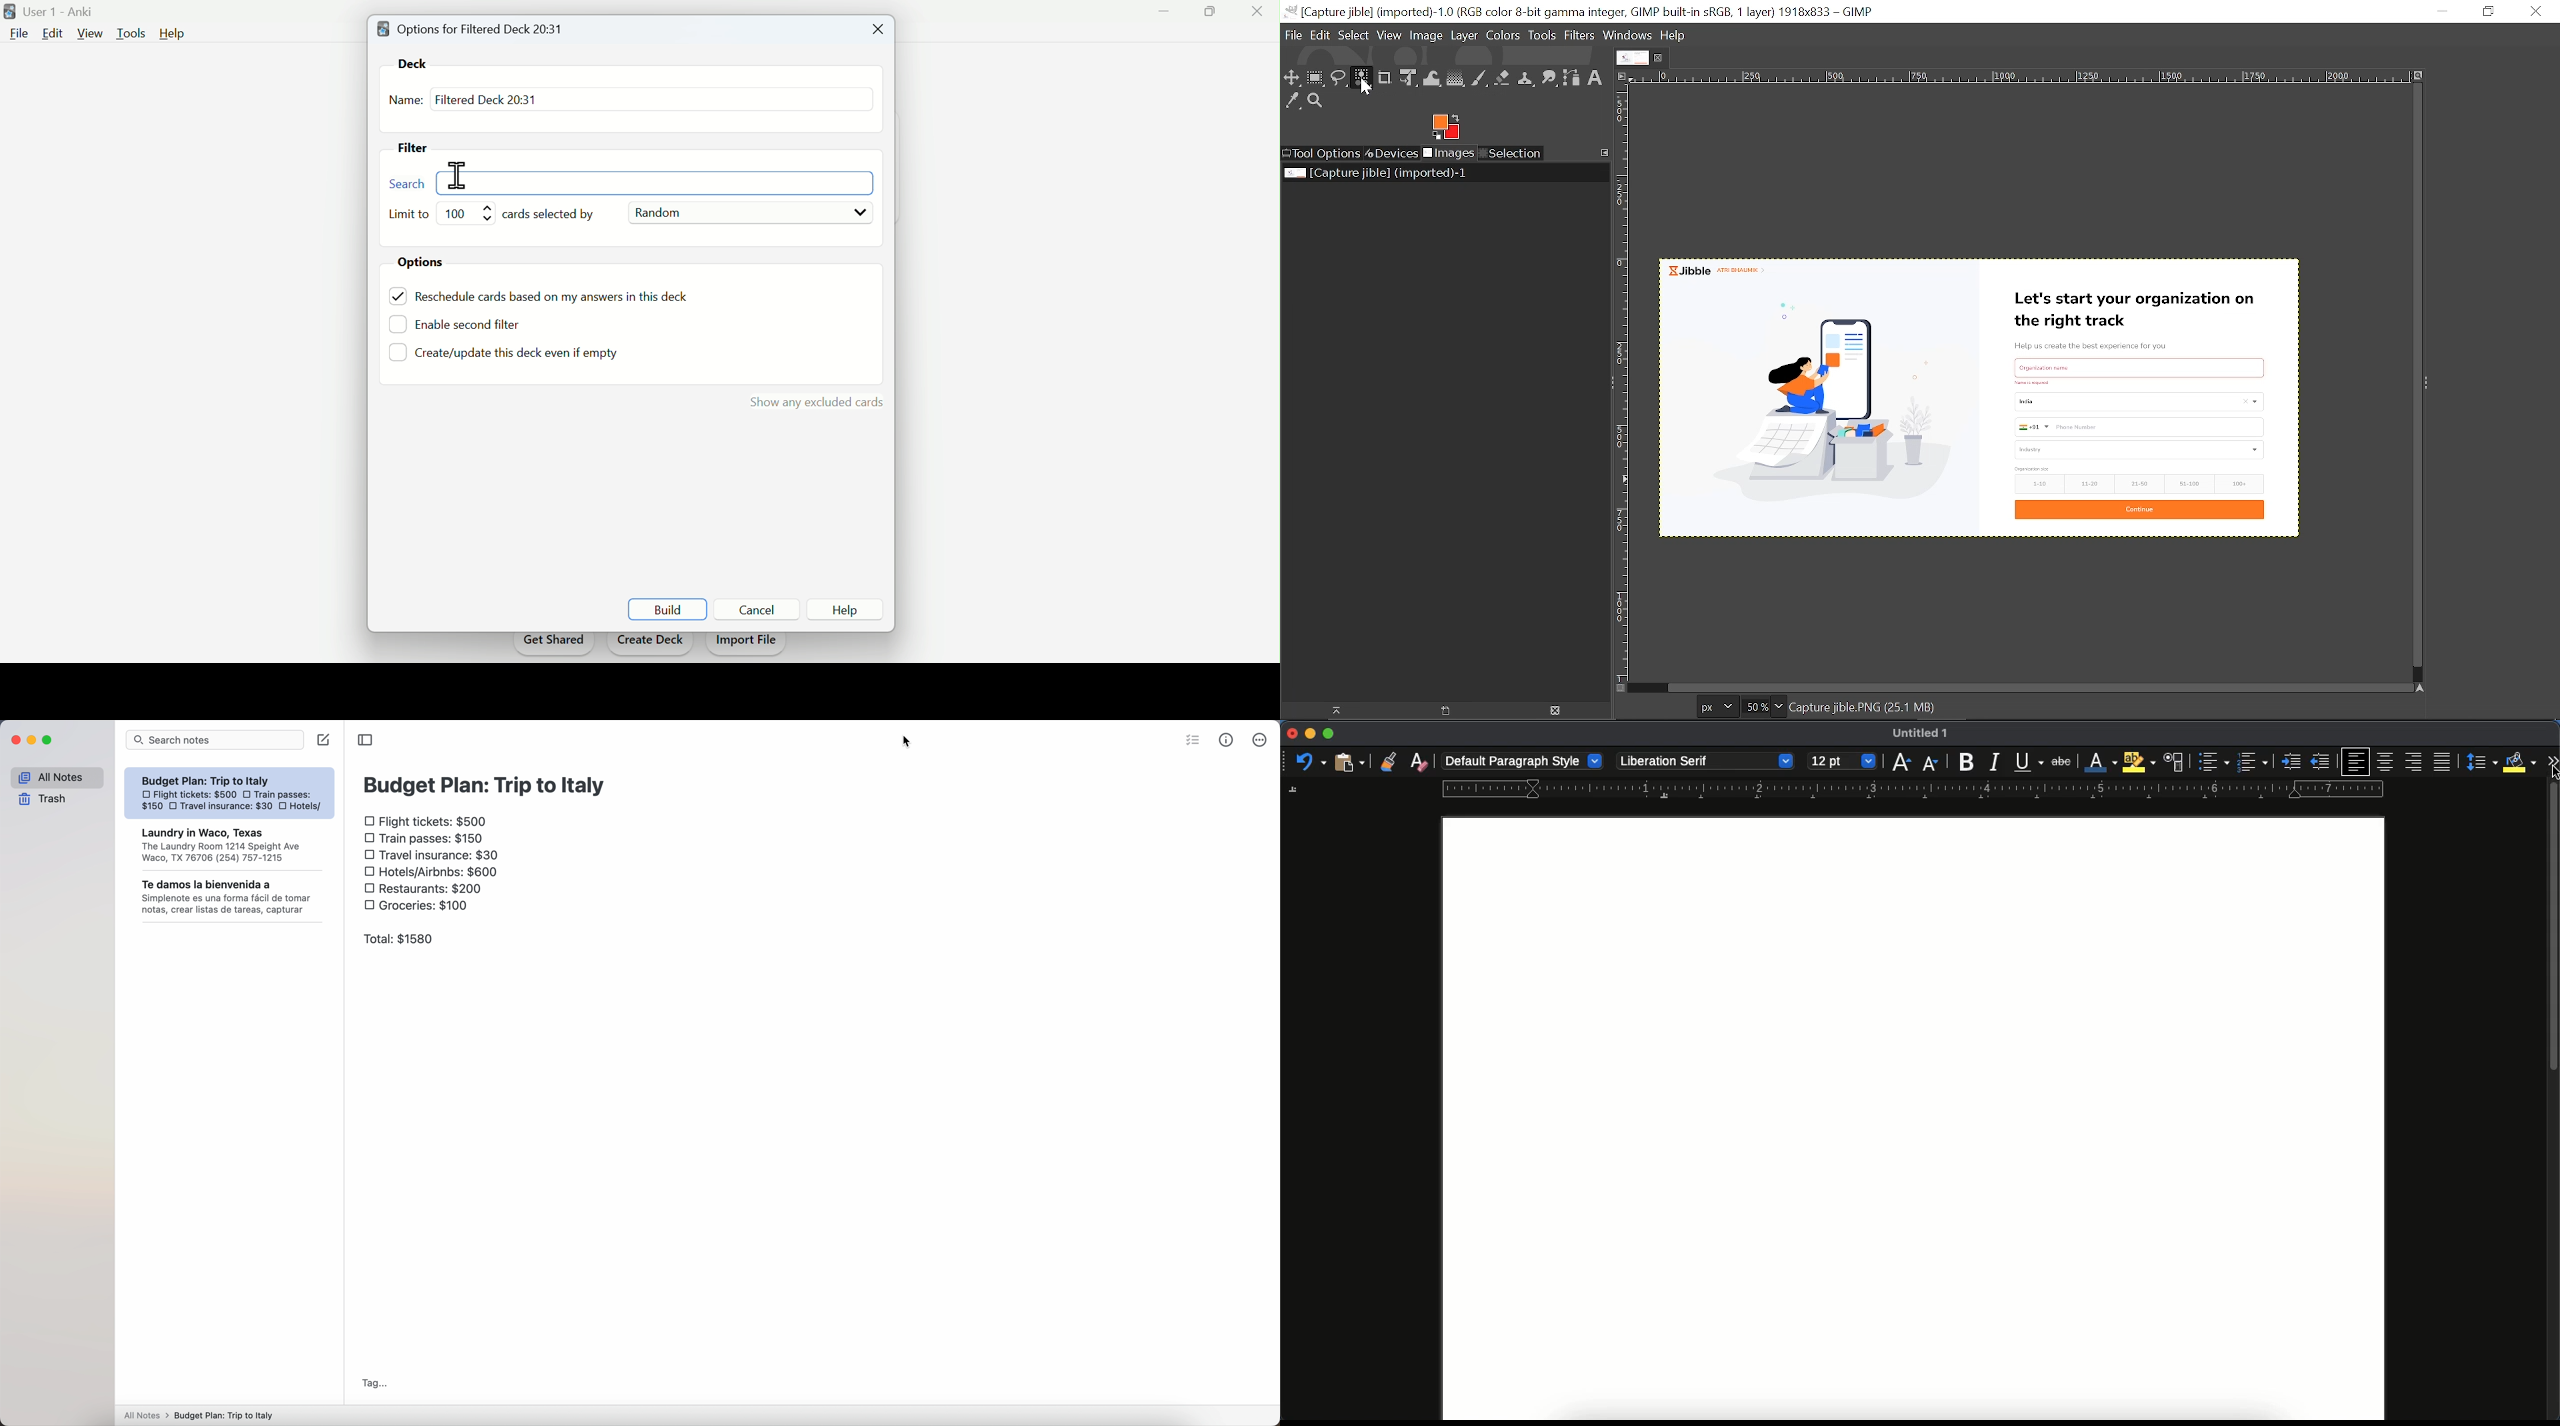  Describe the element at coordinates (1605, 152) in the screenshot. I see `Configure this tab` at that location.